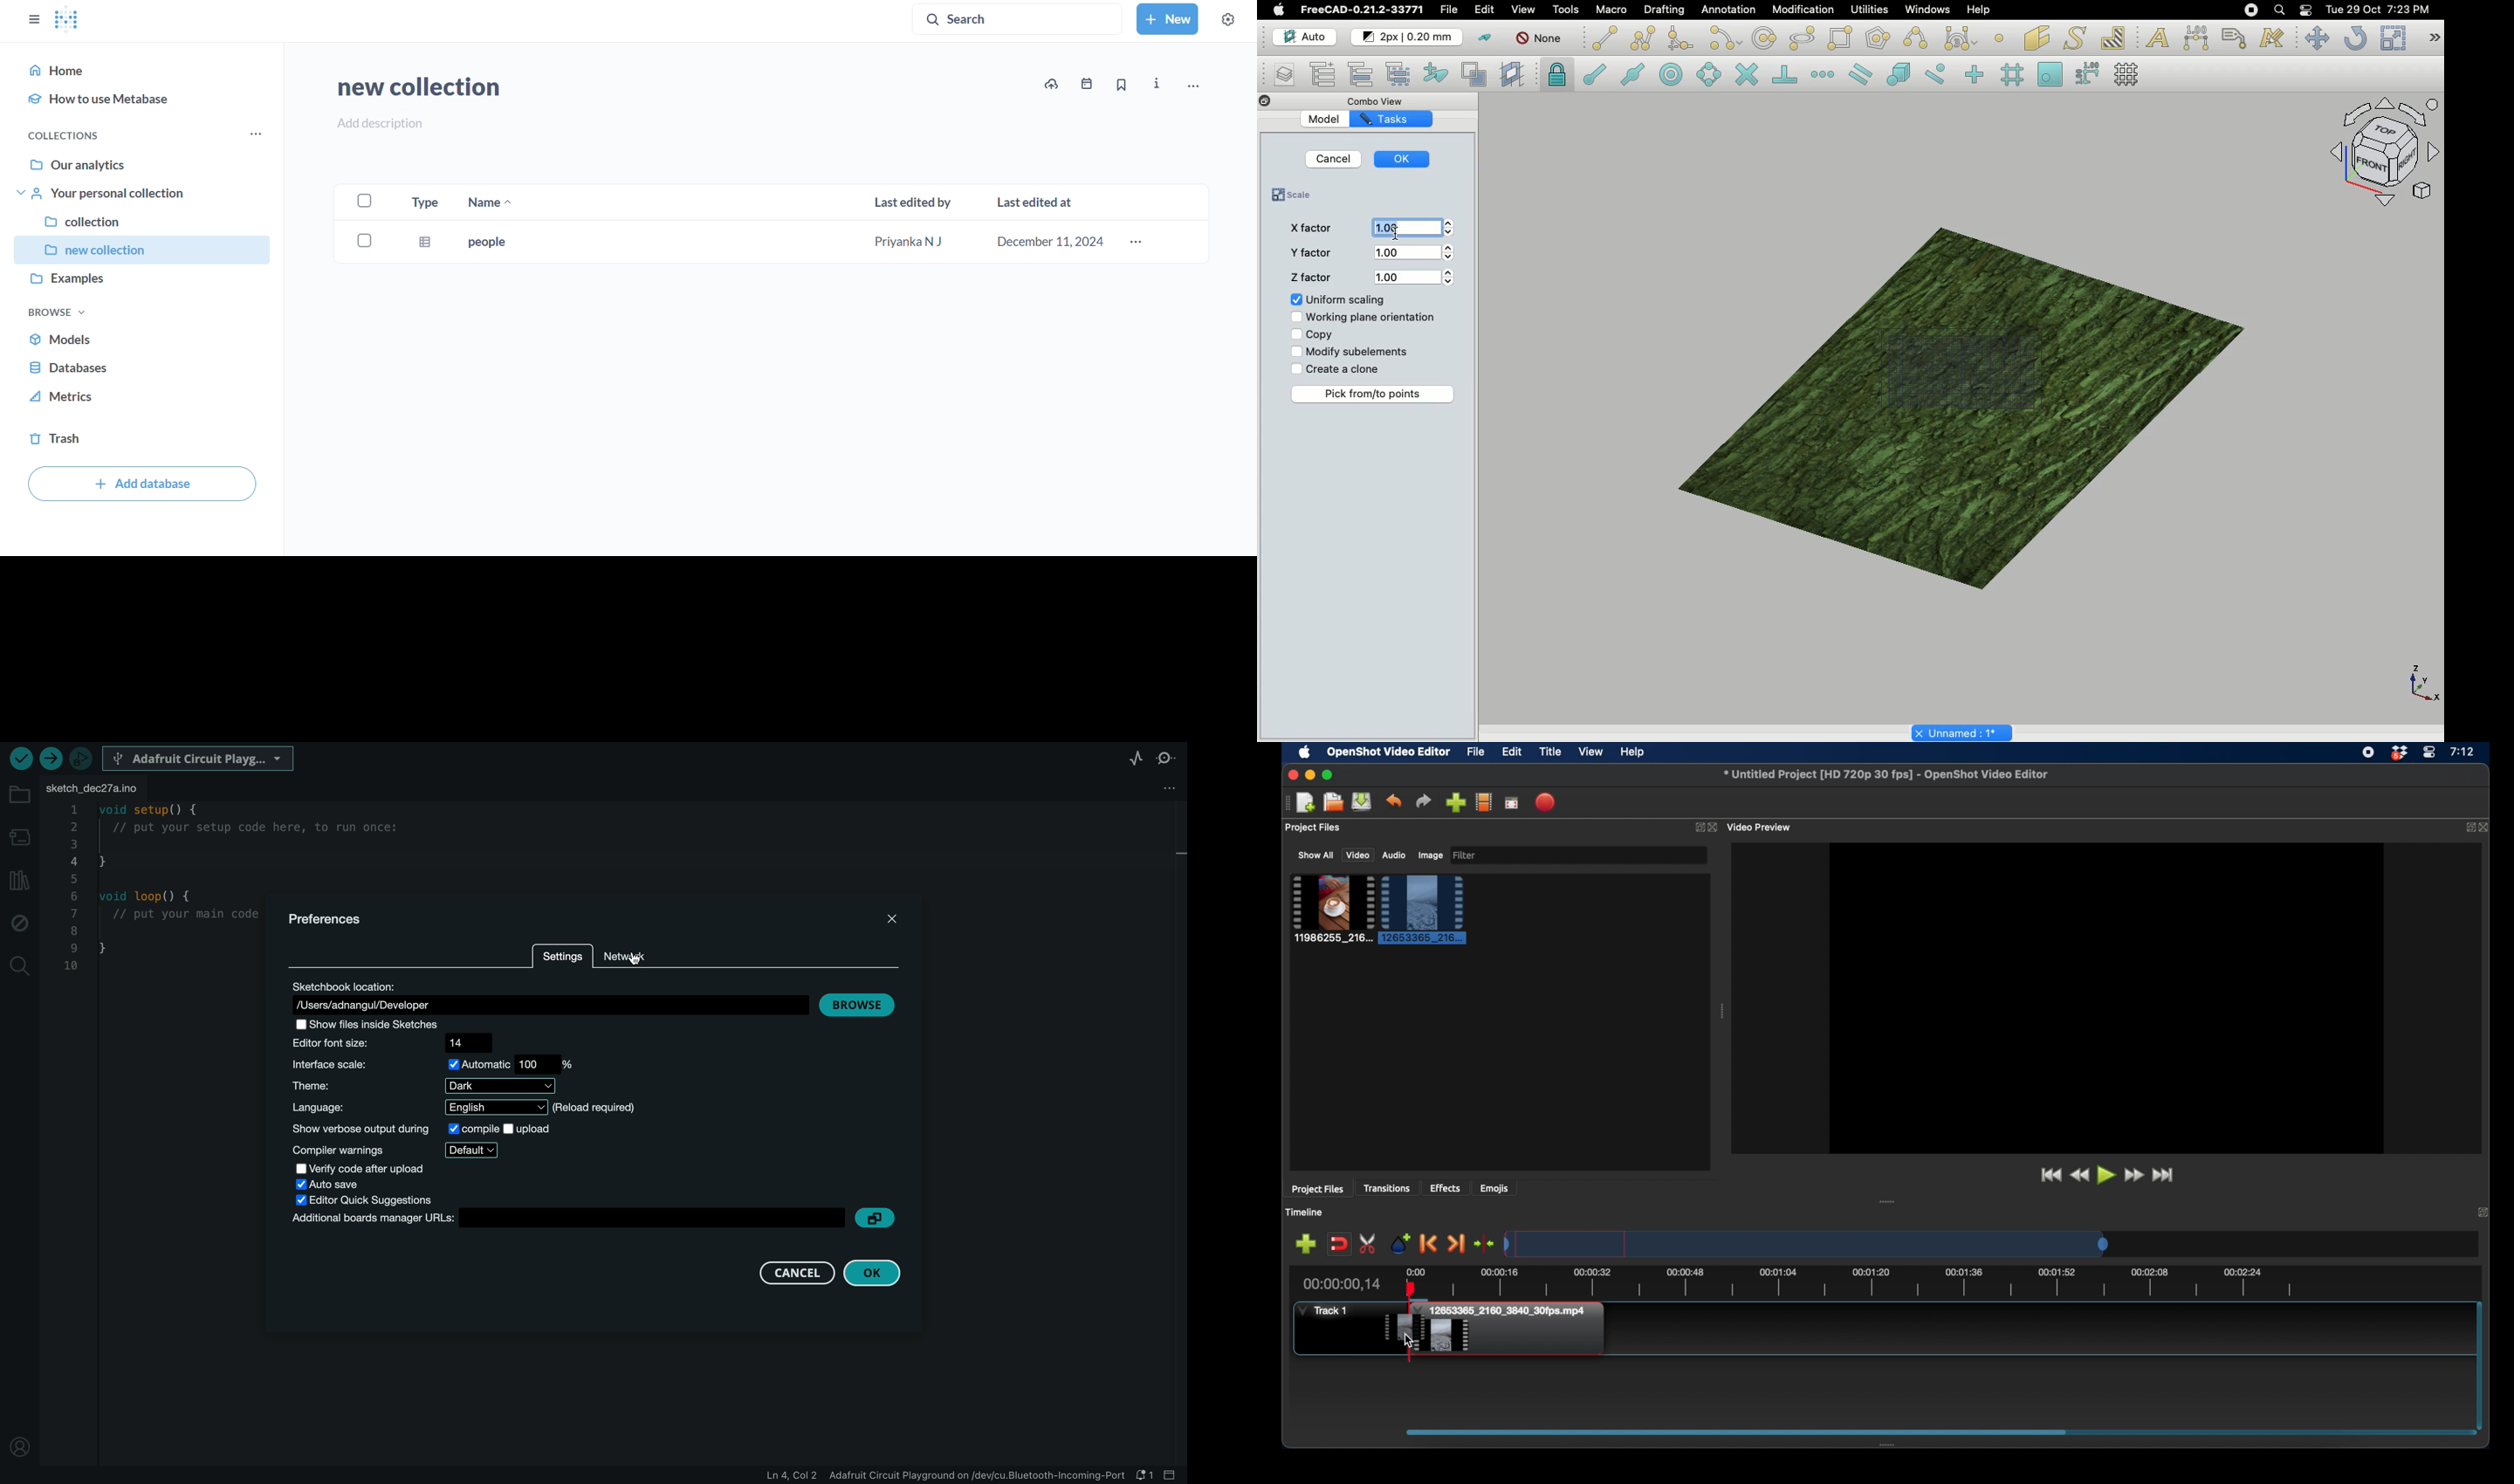 The height and width of the screenshot is (1484, 2520). I want to click on timeline scale, so click(1807, 1244).